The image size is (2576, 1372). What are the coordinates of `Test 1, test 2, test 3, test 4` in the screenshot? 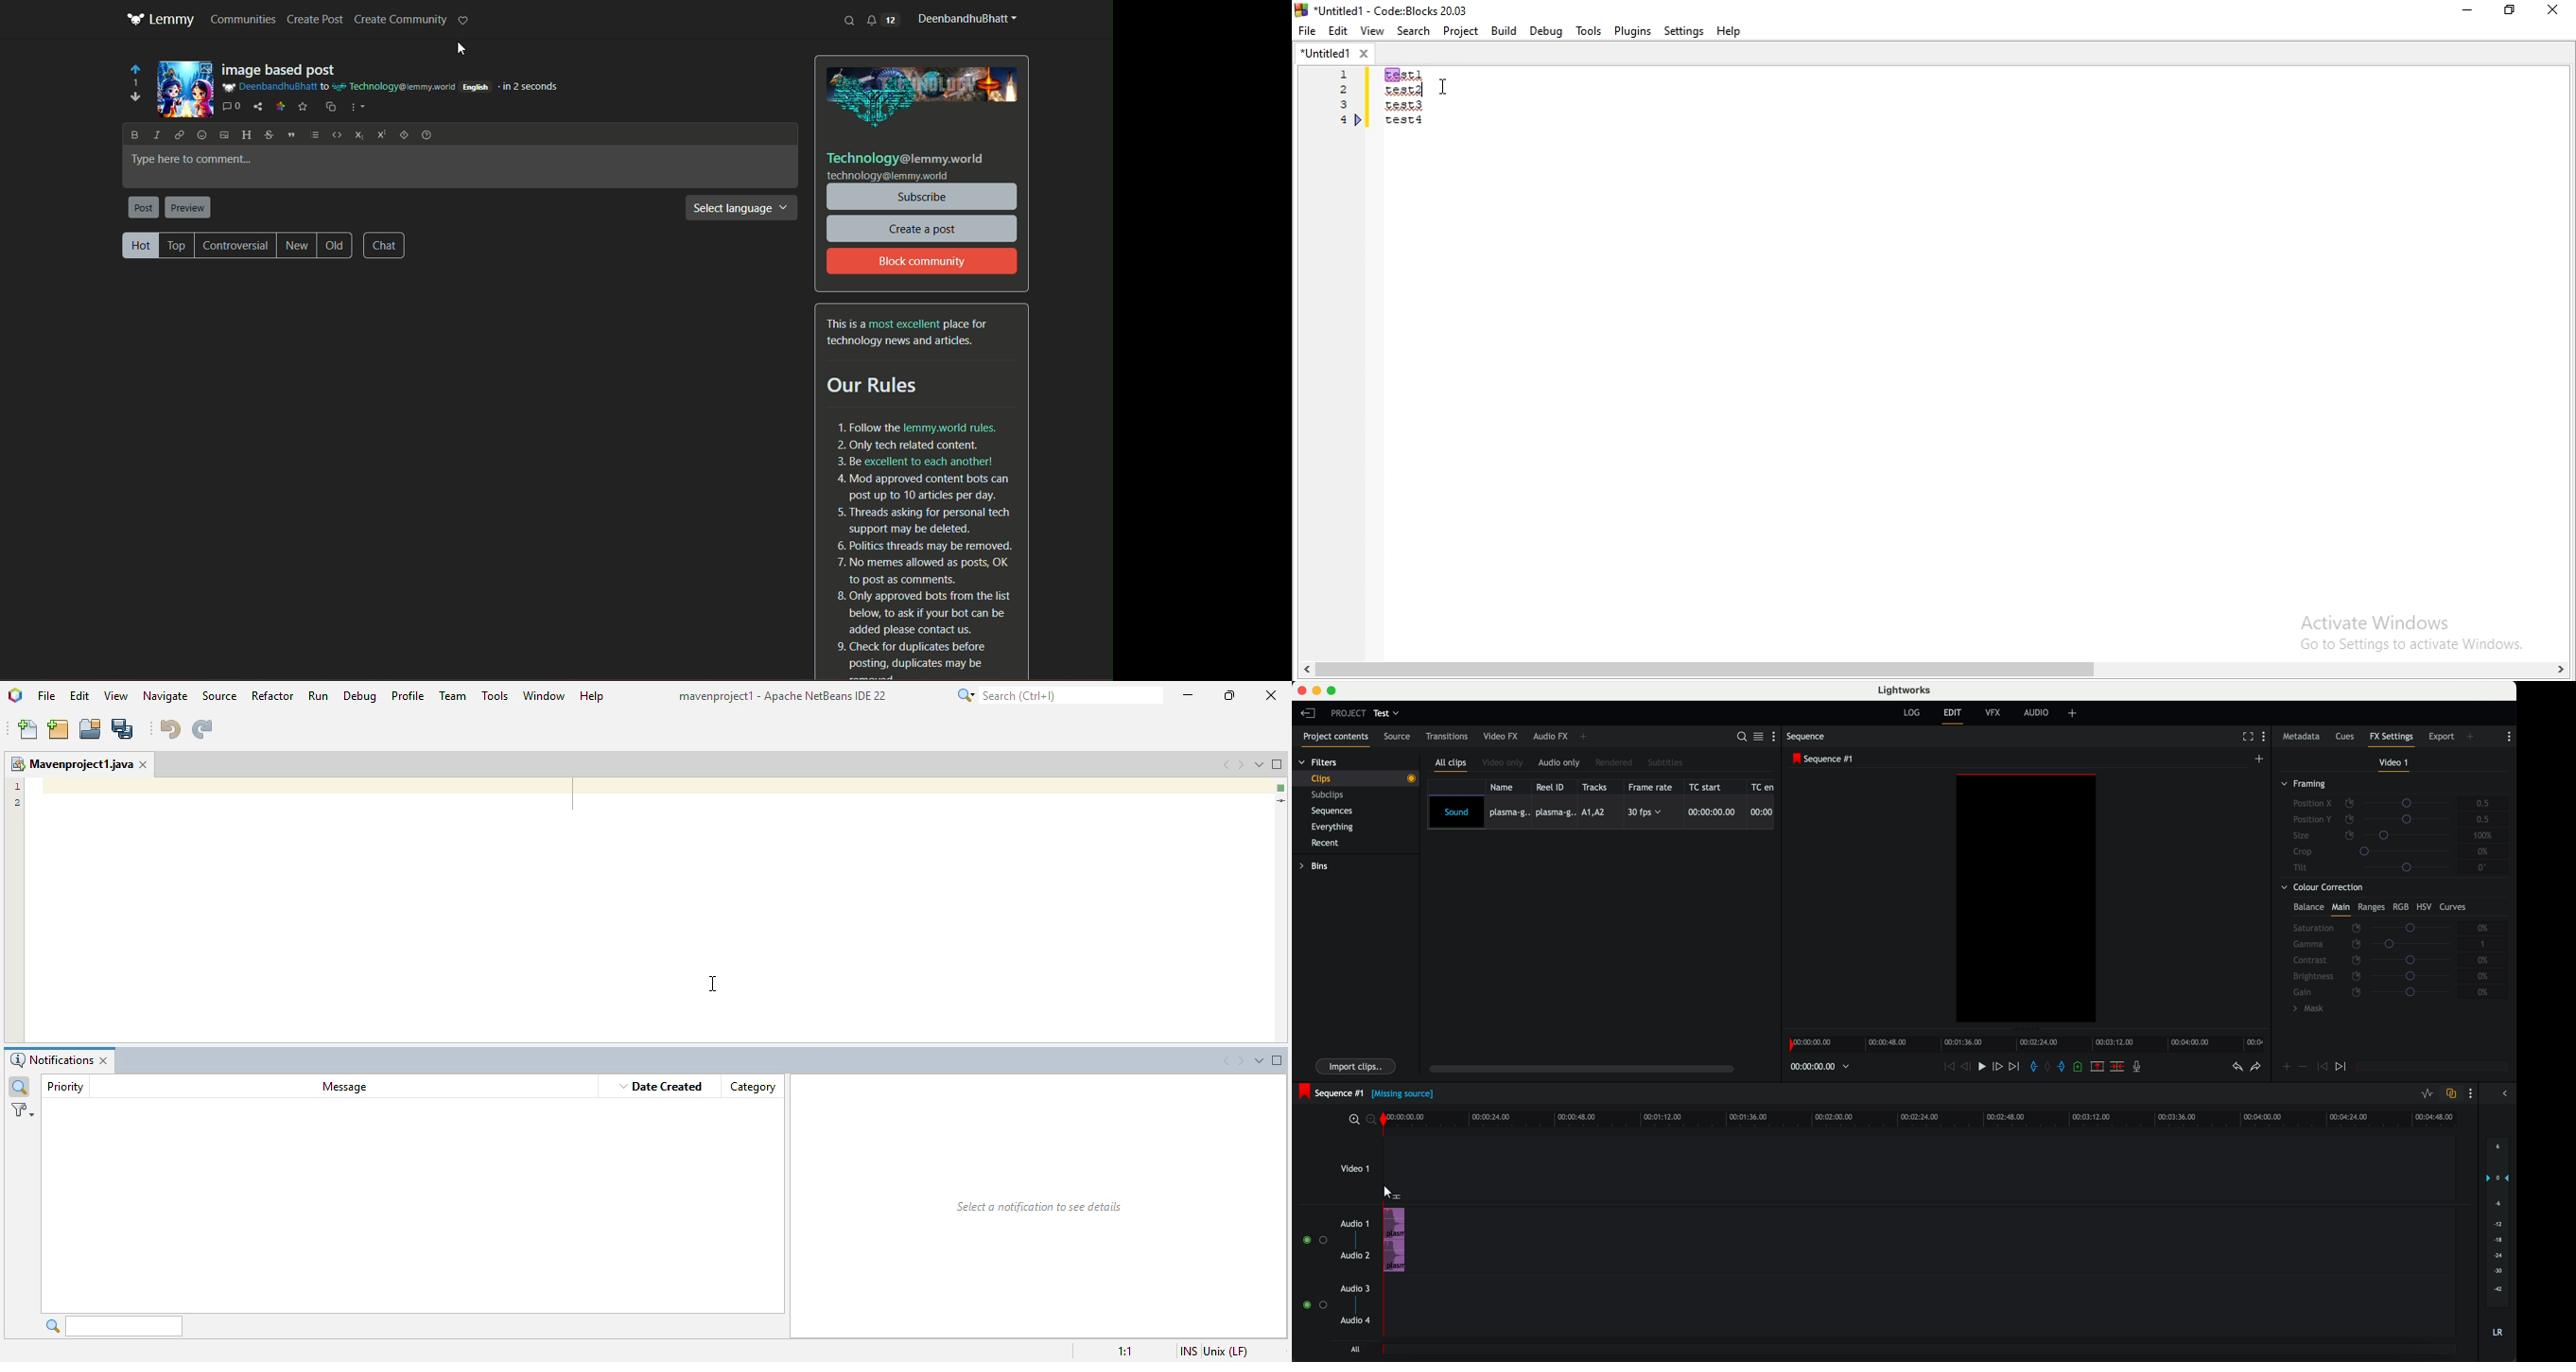 It's located at (1429, 112).